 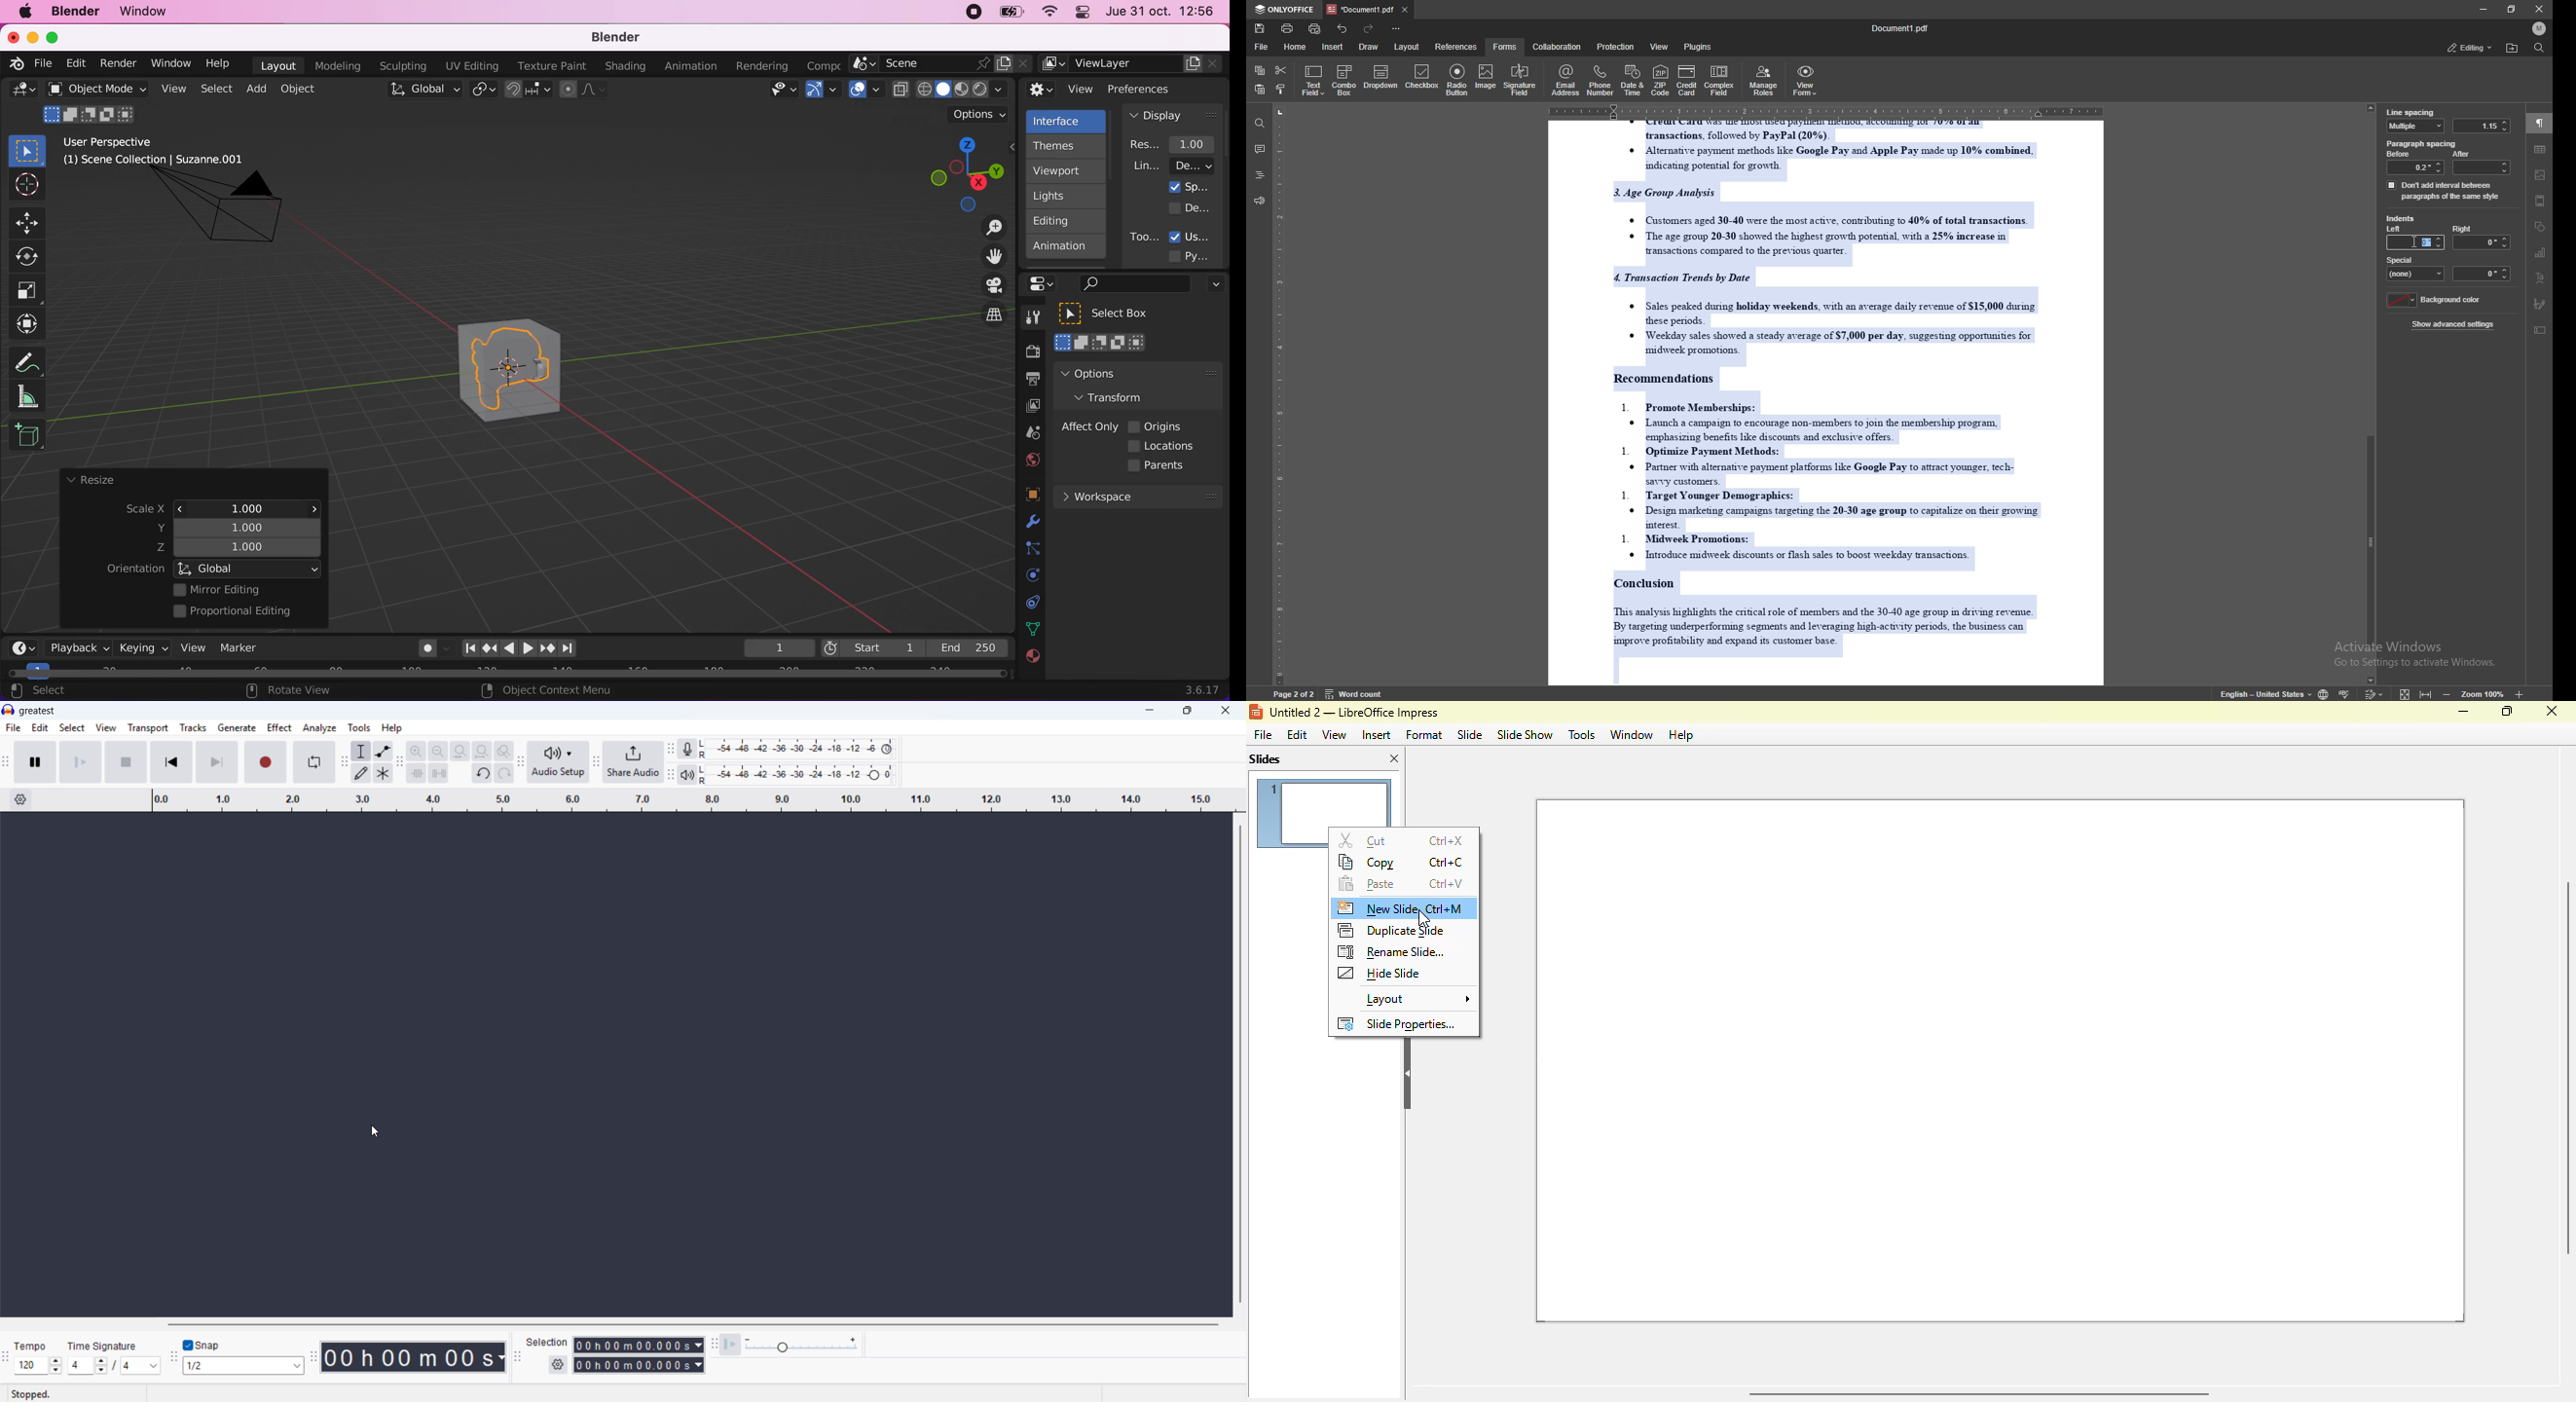 I want to click on new slide, so click(x=1377, y=907).